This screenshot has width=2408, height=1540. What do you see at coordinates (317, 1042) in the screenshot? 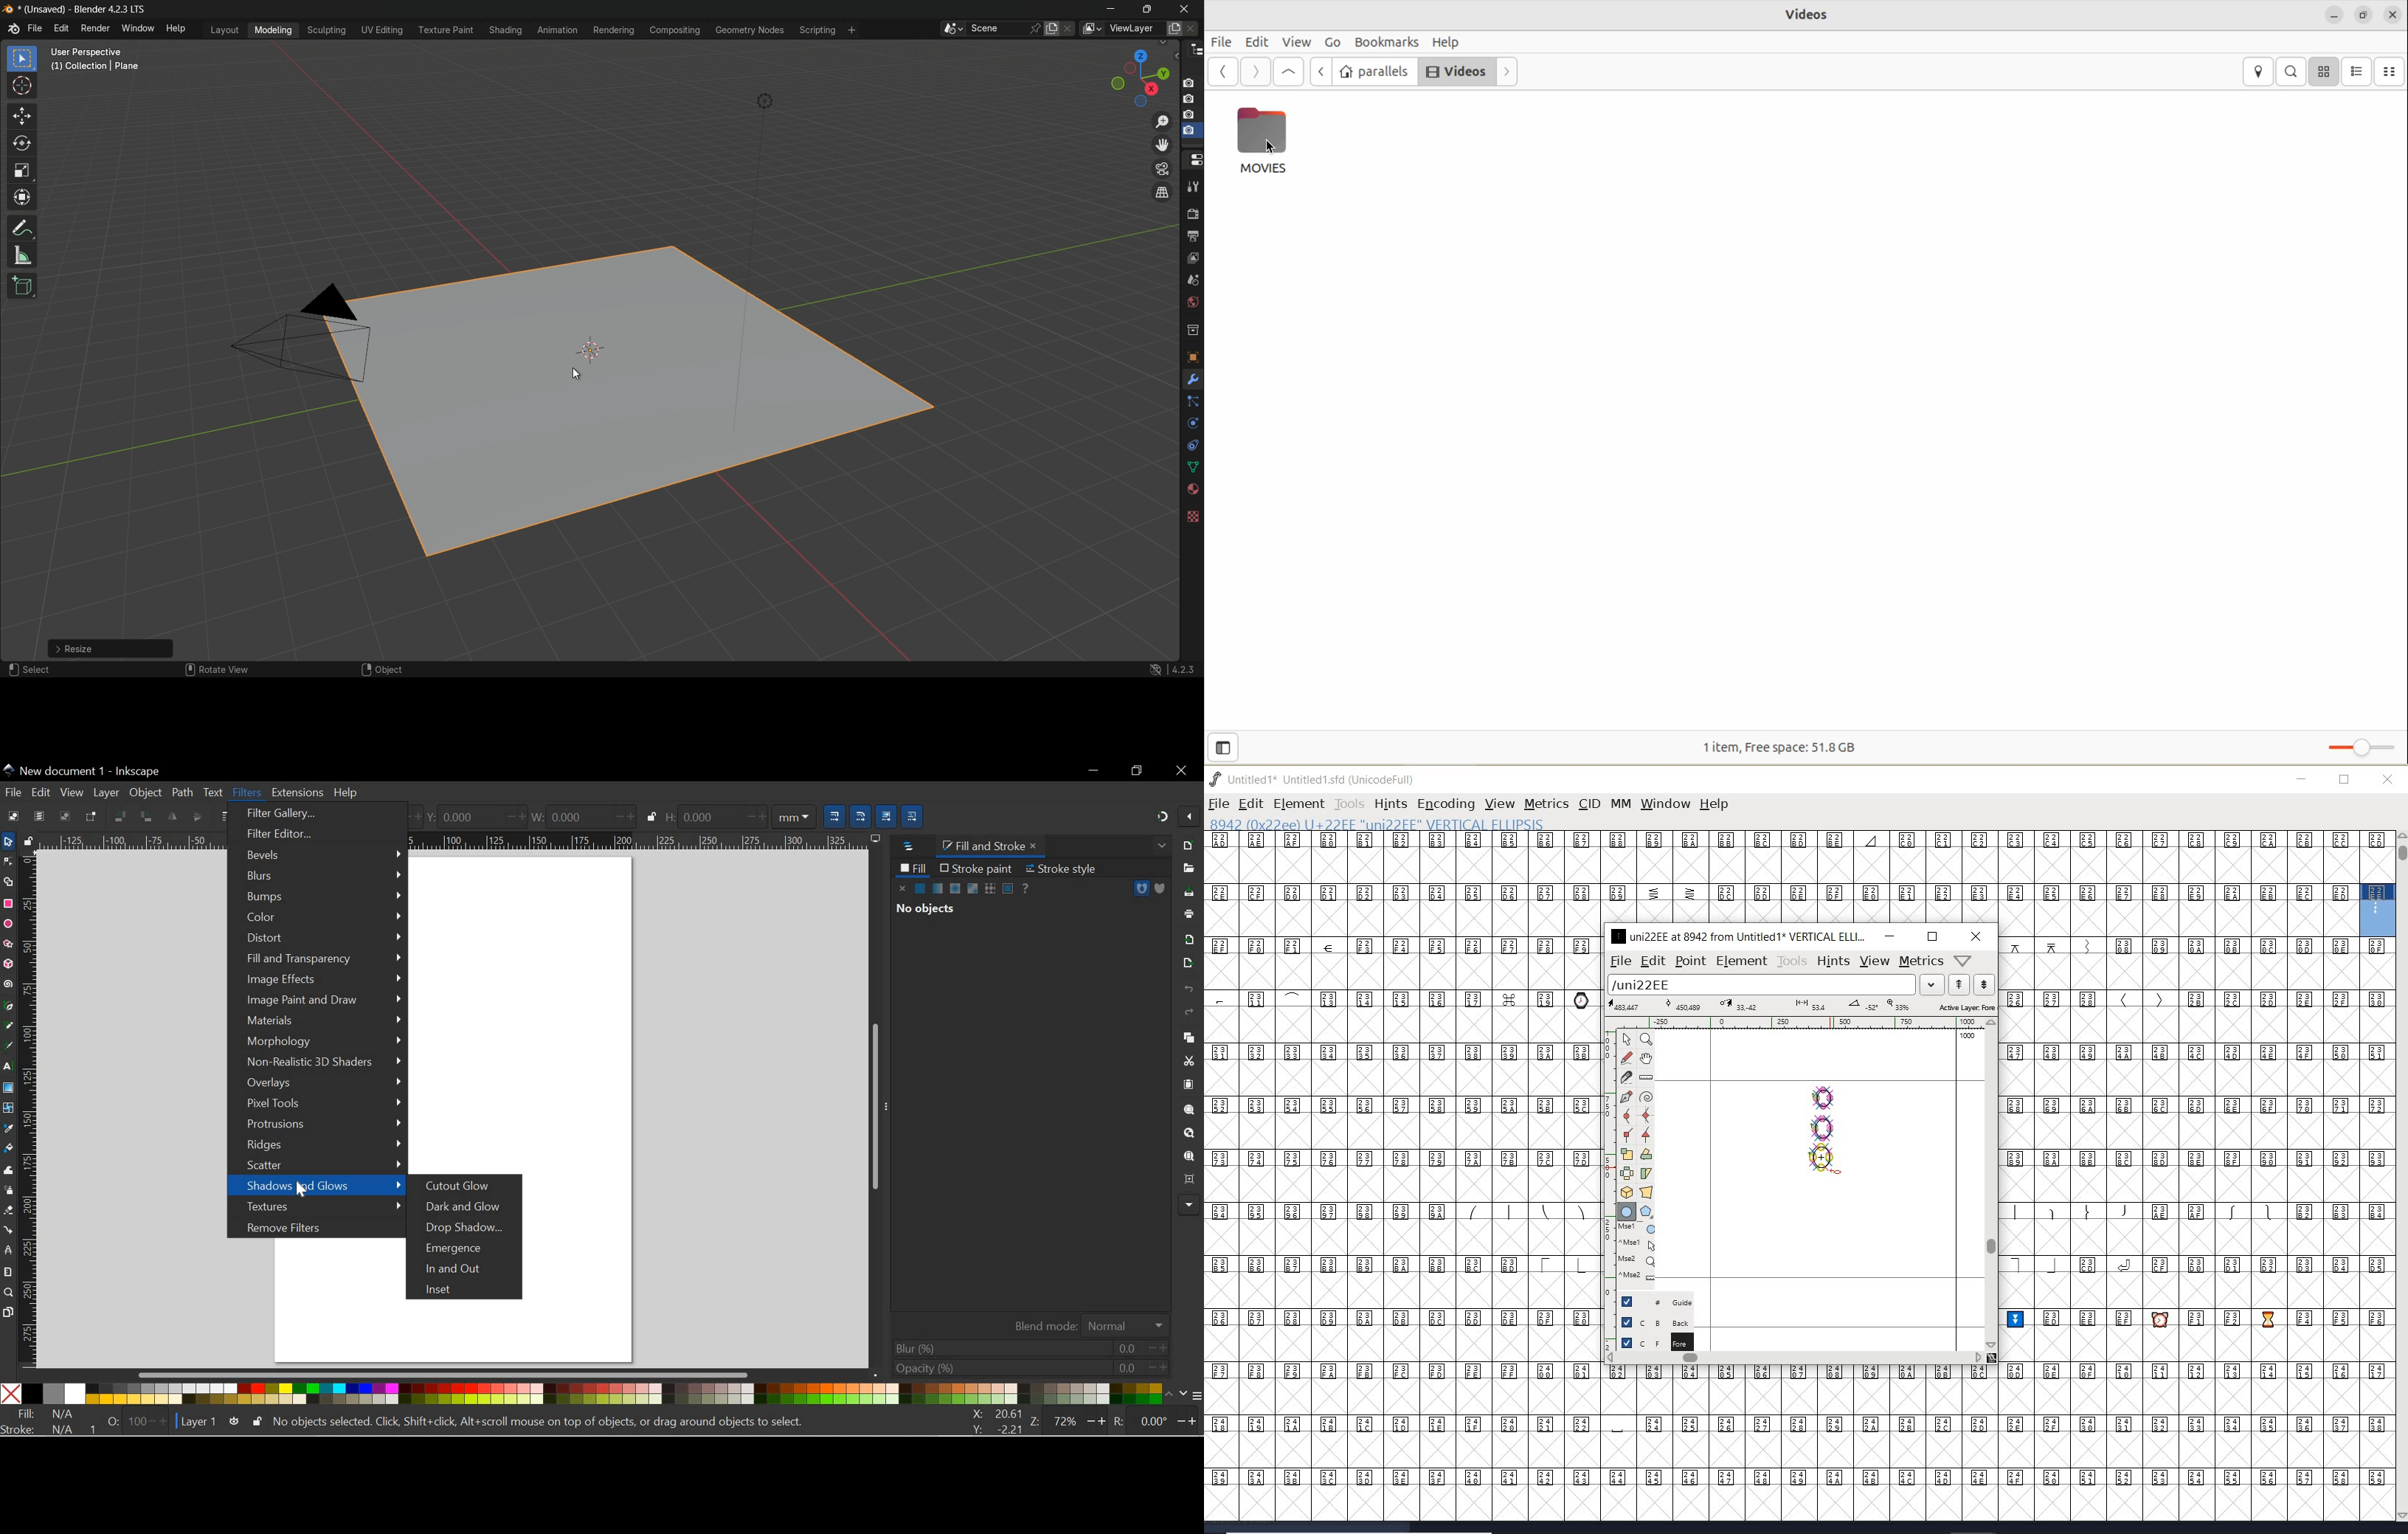
I see `MORPHOLOGY` at bounding box center [317, 1042].